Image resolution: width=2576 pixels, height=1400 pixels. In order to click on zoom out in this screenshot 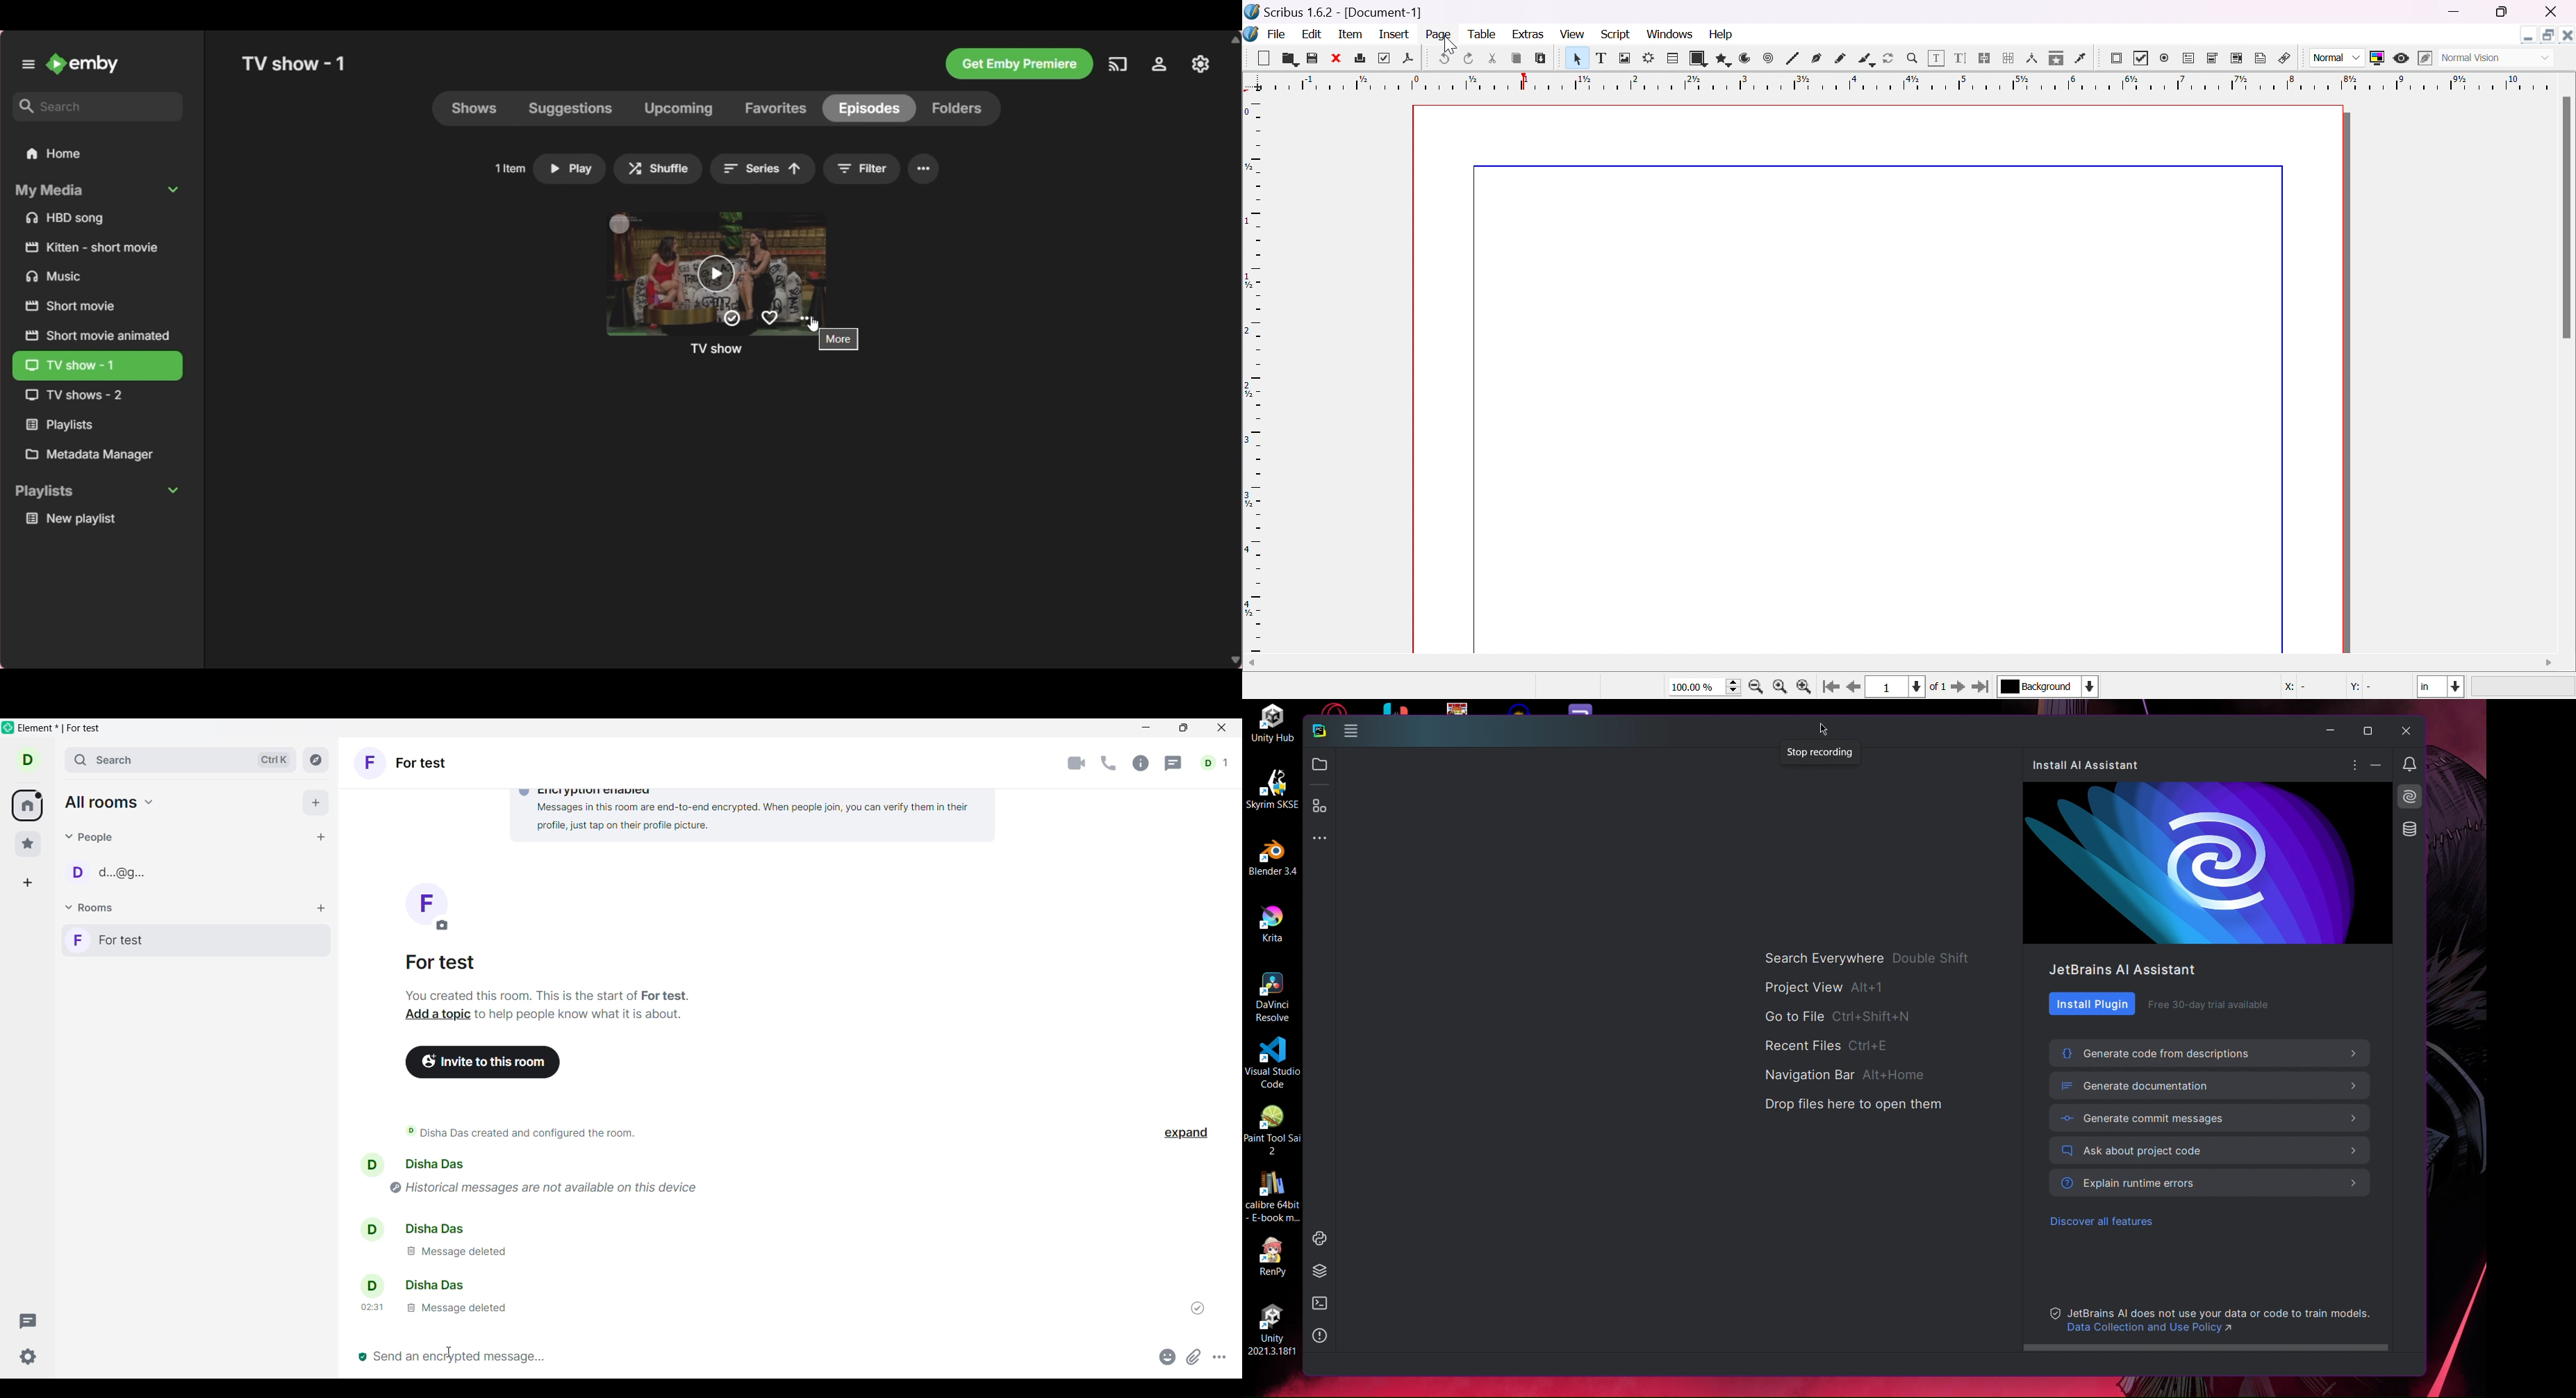, I will do `click(1758, 686)`.